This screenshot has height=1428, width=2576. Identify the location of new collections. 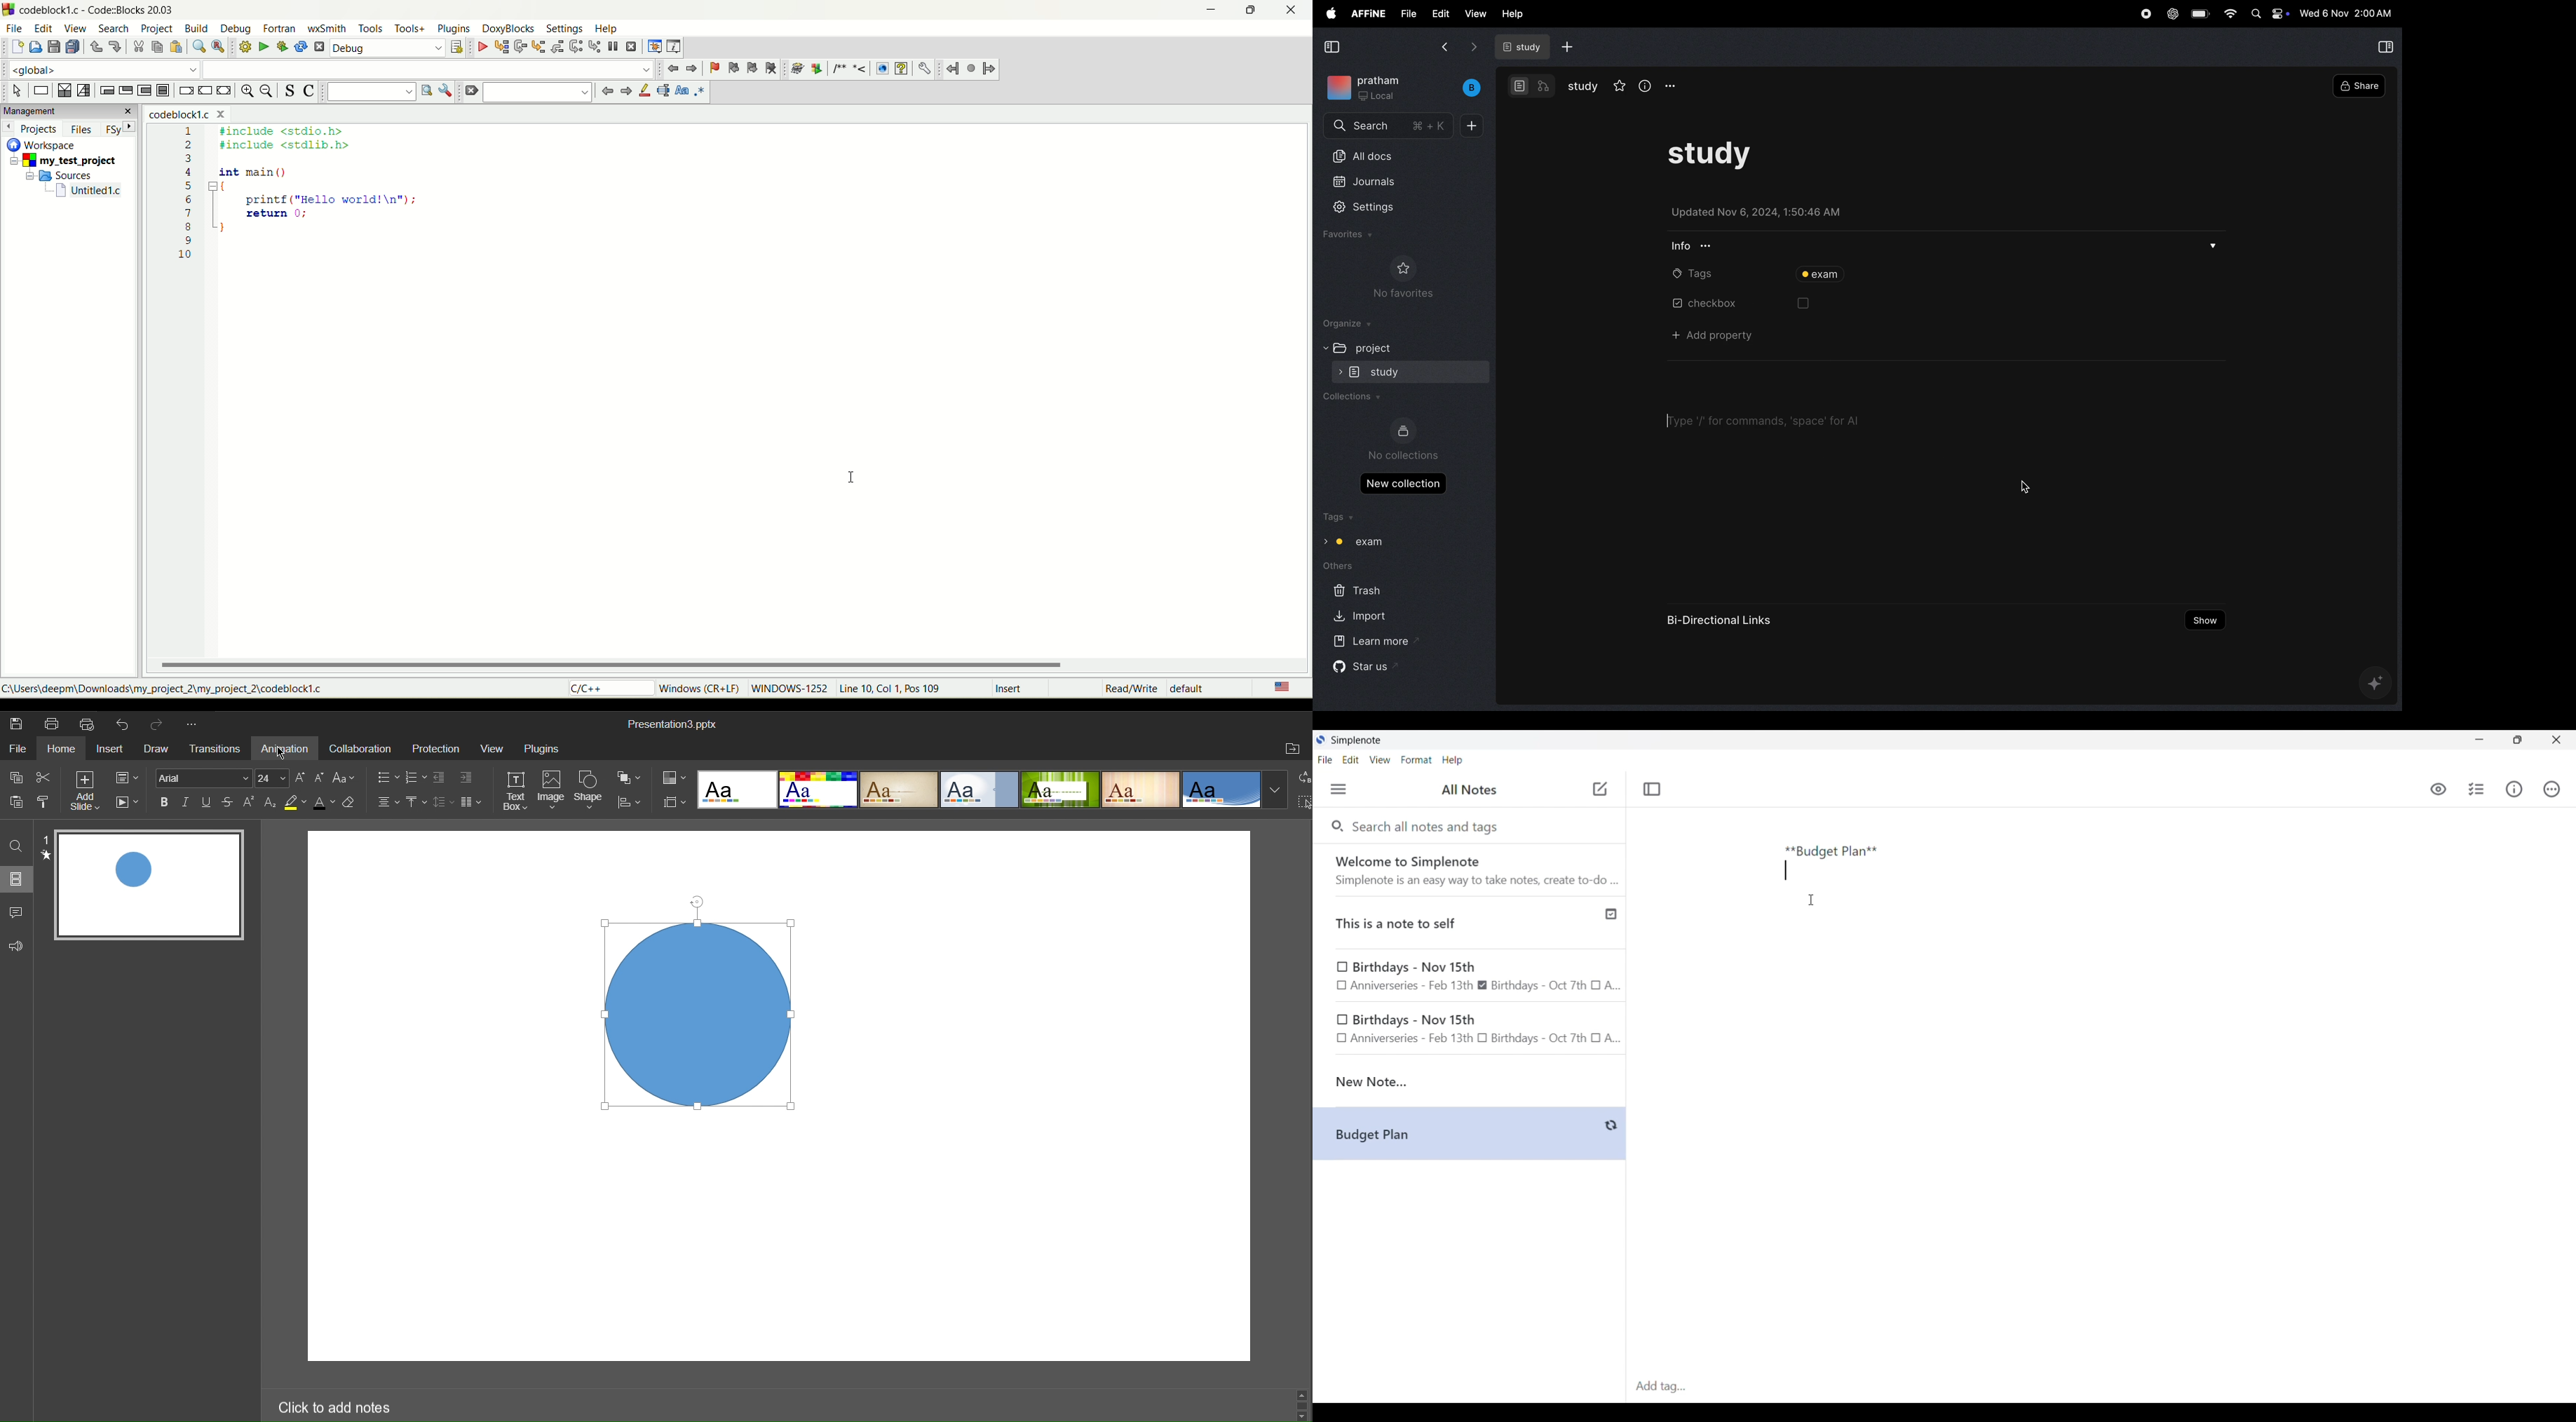
(1404, 485).